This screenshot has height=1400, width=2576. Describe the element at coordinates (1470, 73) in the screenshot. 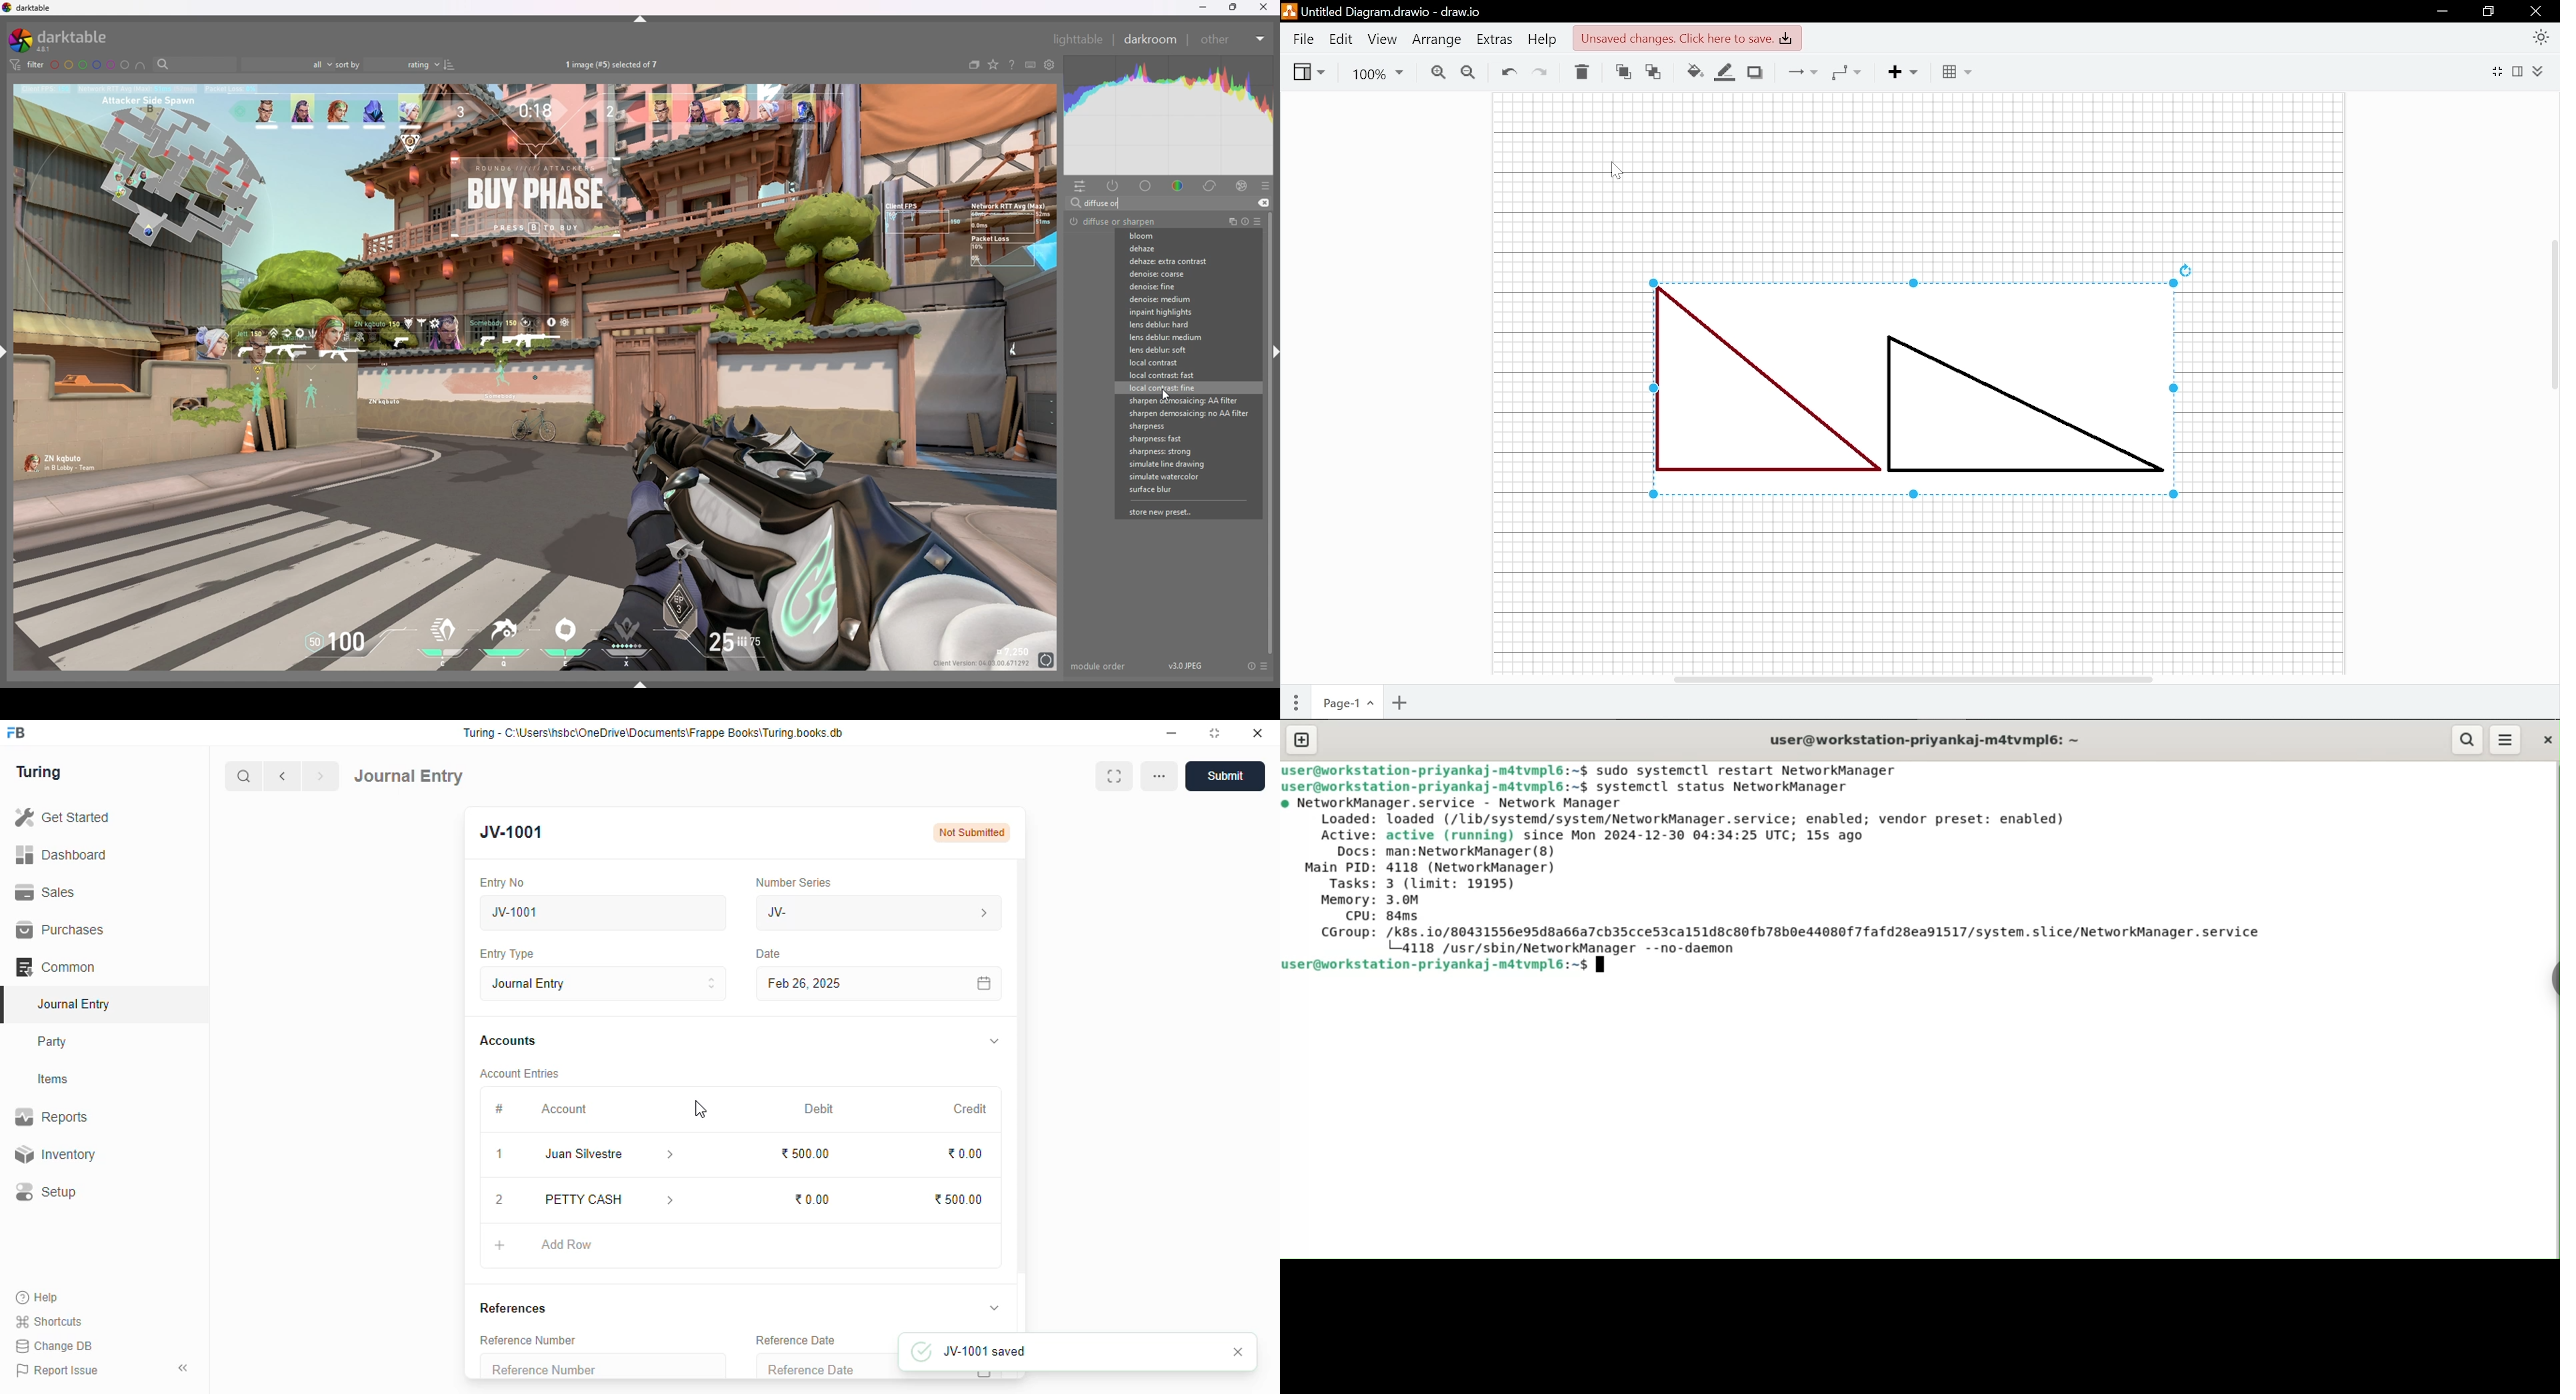

I see `Zoom out` at that location.